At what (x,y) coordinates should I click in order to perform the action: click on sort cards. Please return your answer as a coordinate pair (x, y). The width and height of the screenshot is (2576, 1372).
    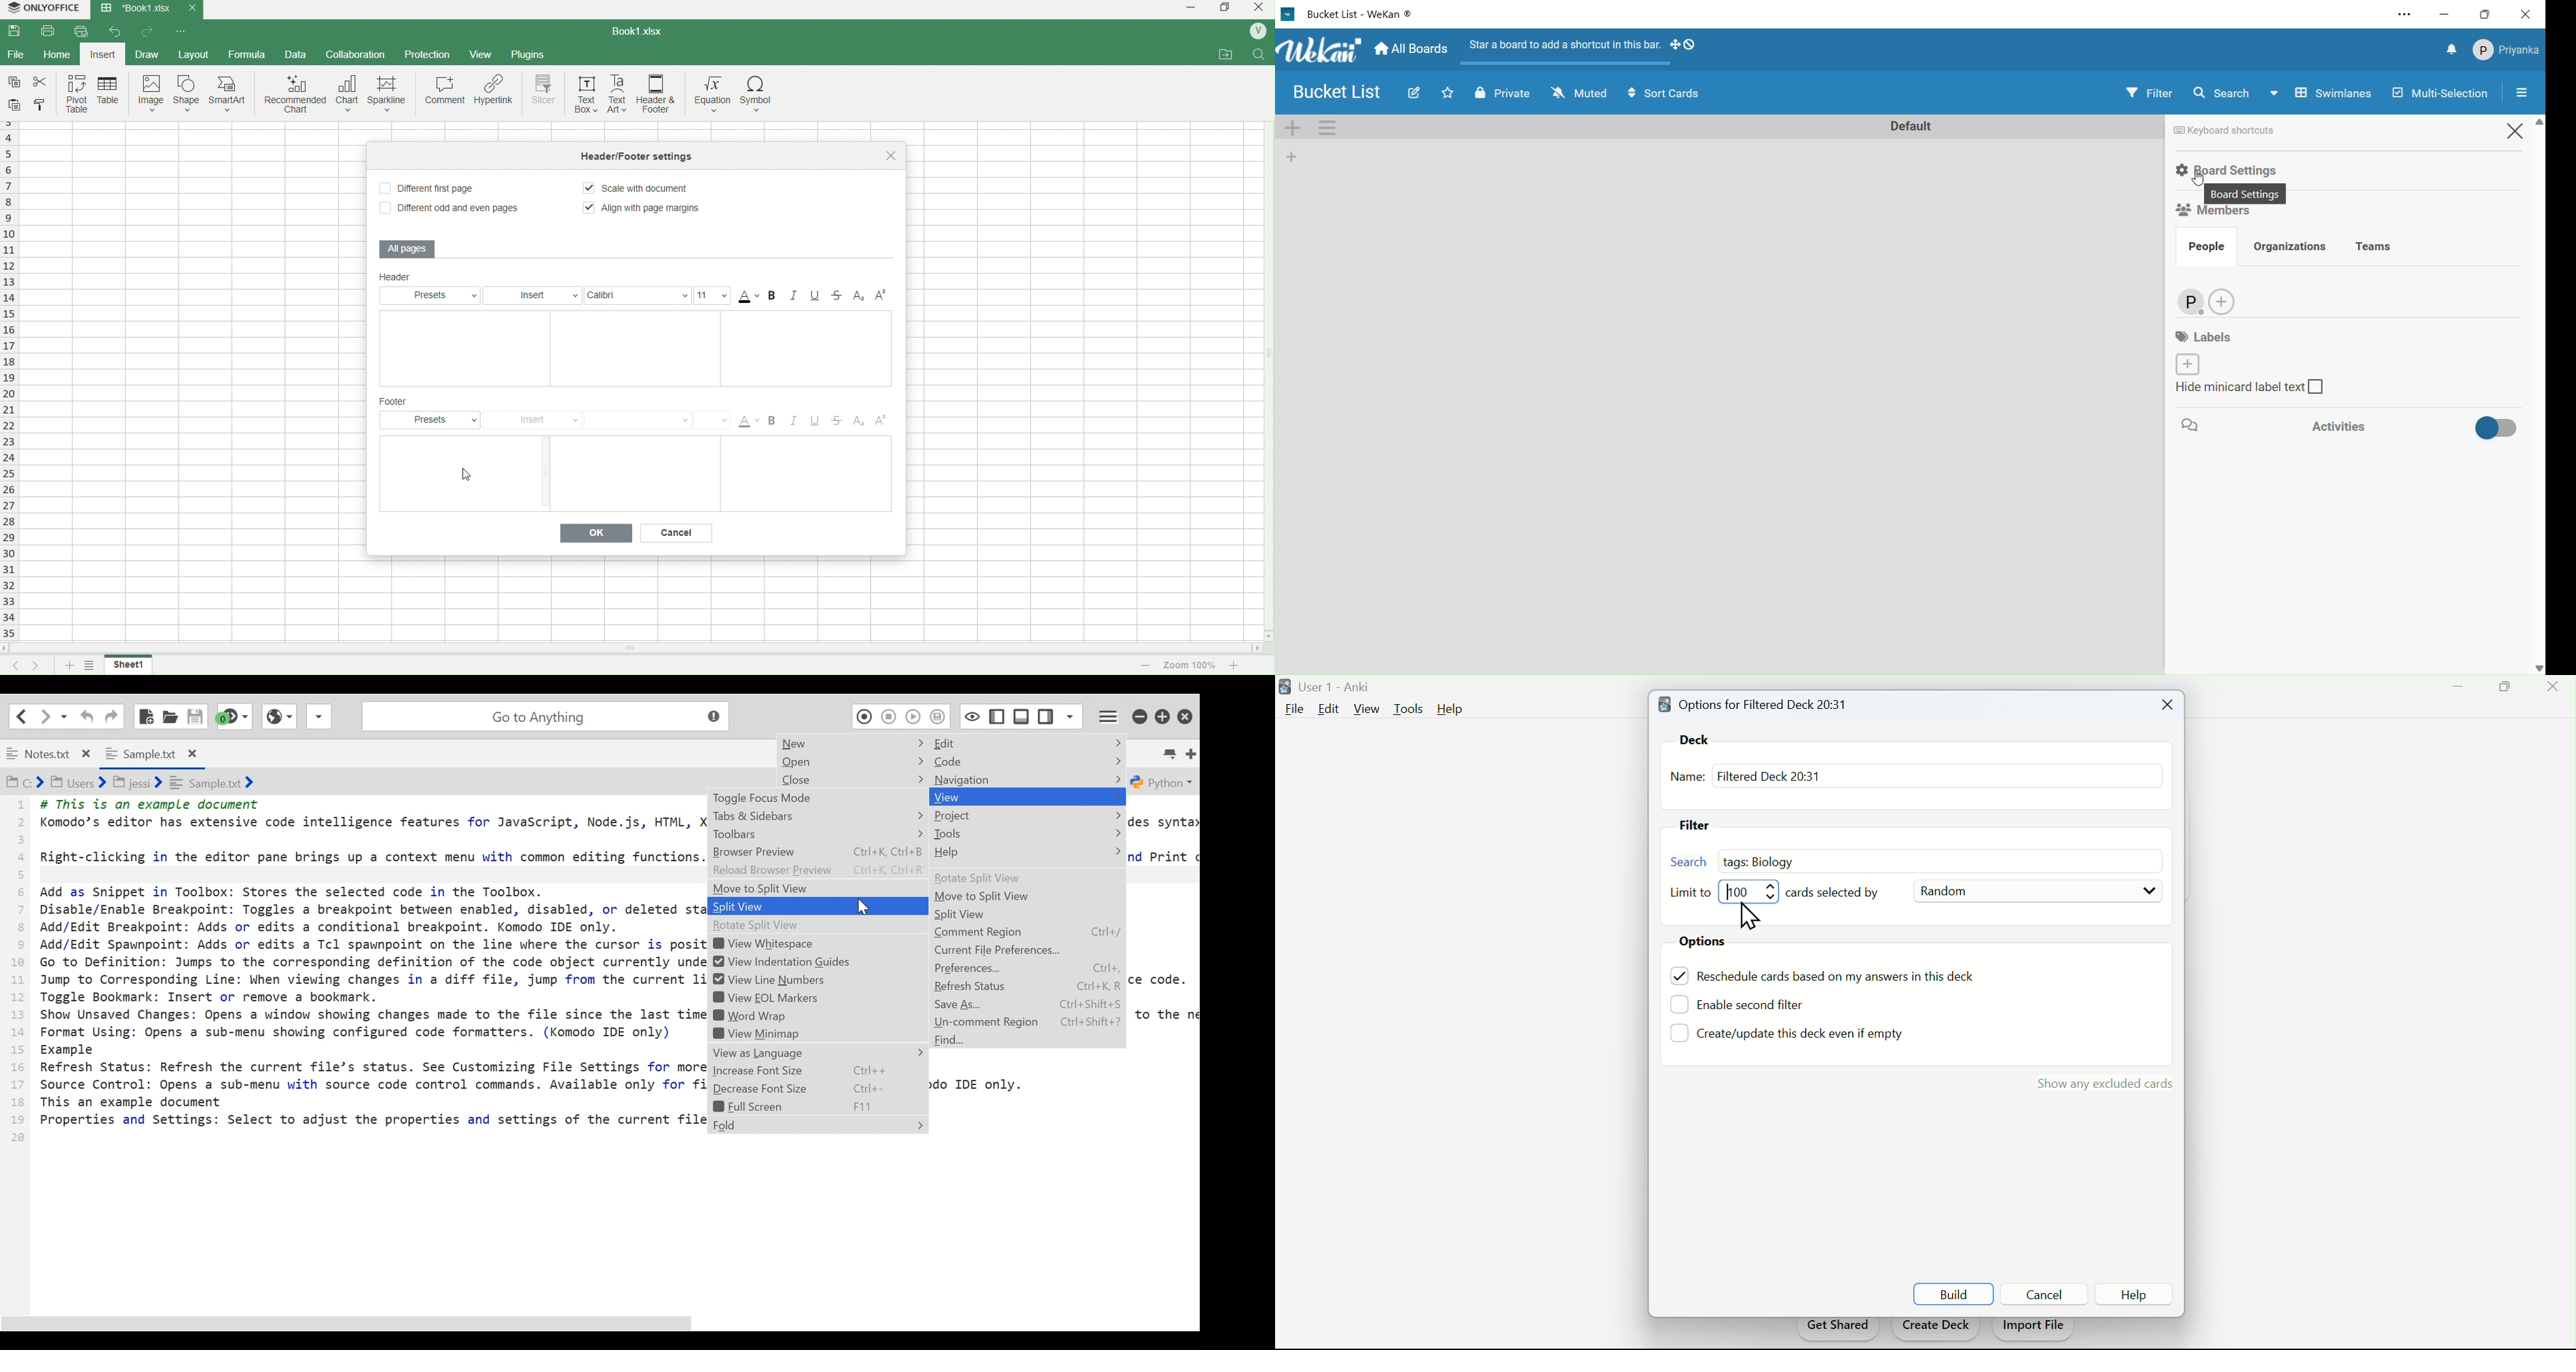
    Looking at the image, I should click on (1669, 93).